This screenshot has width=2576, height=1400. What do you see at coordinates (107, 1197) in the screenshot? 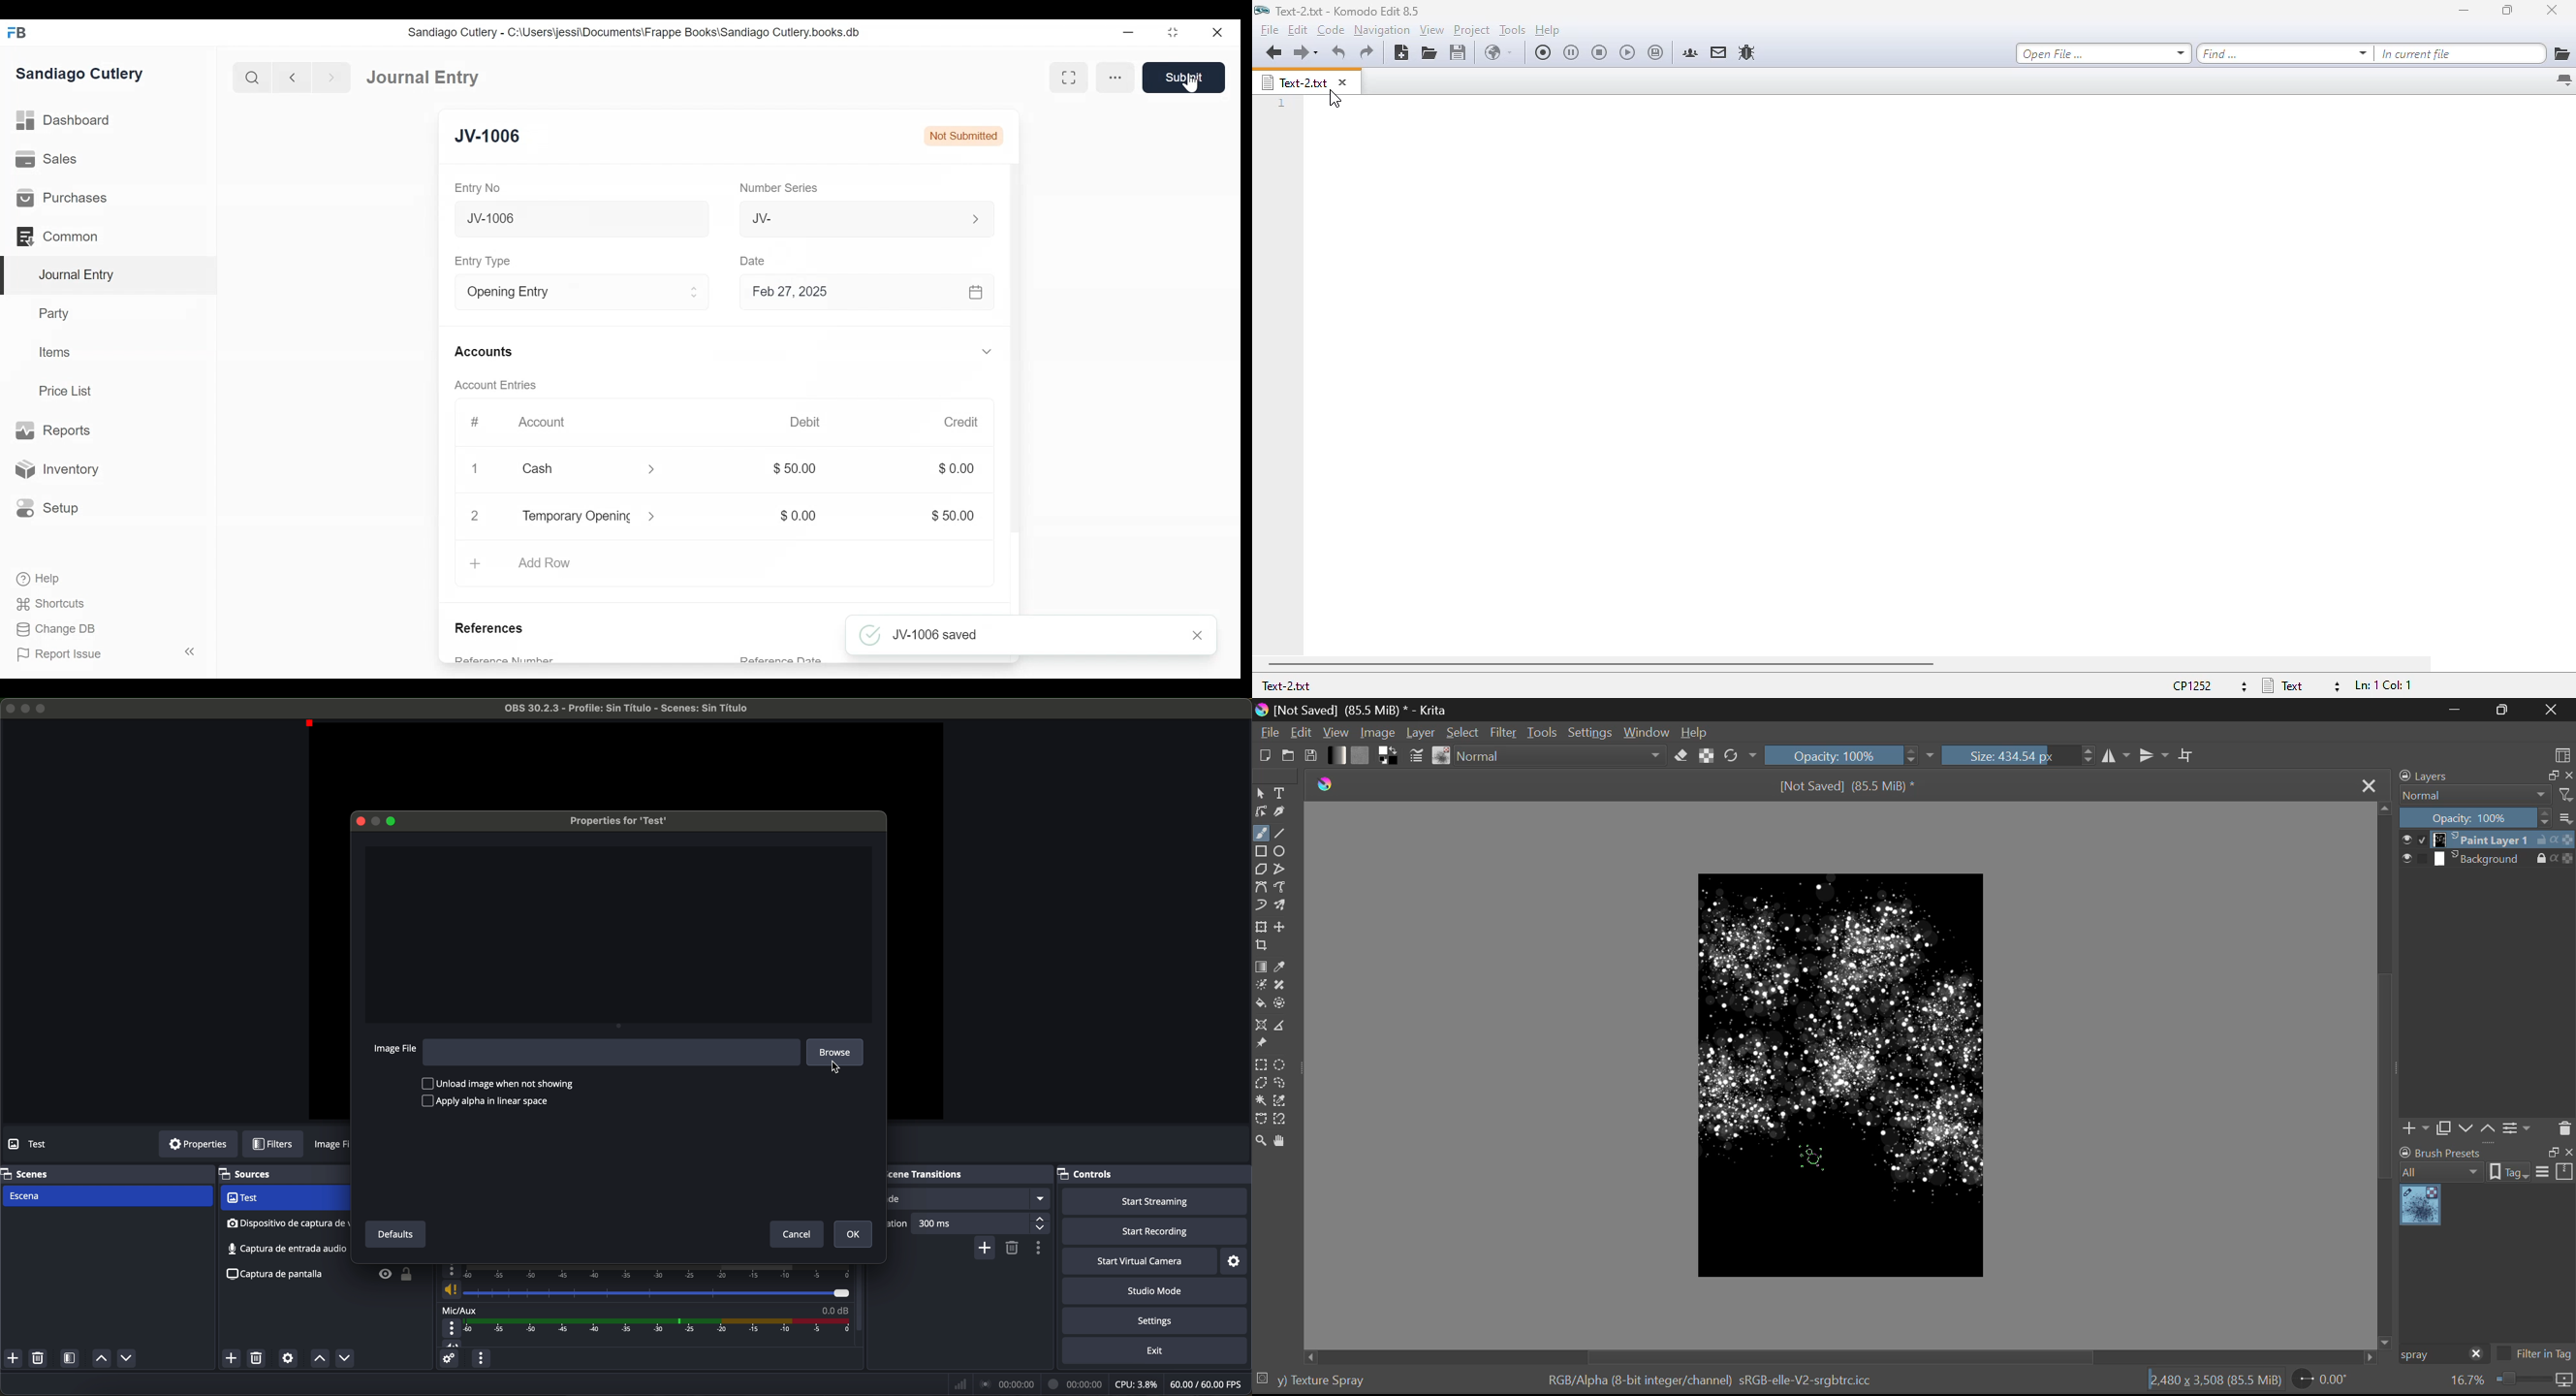
I see `scene` at bounding box center [107, 1197].